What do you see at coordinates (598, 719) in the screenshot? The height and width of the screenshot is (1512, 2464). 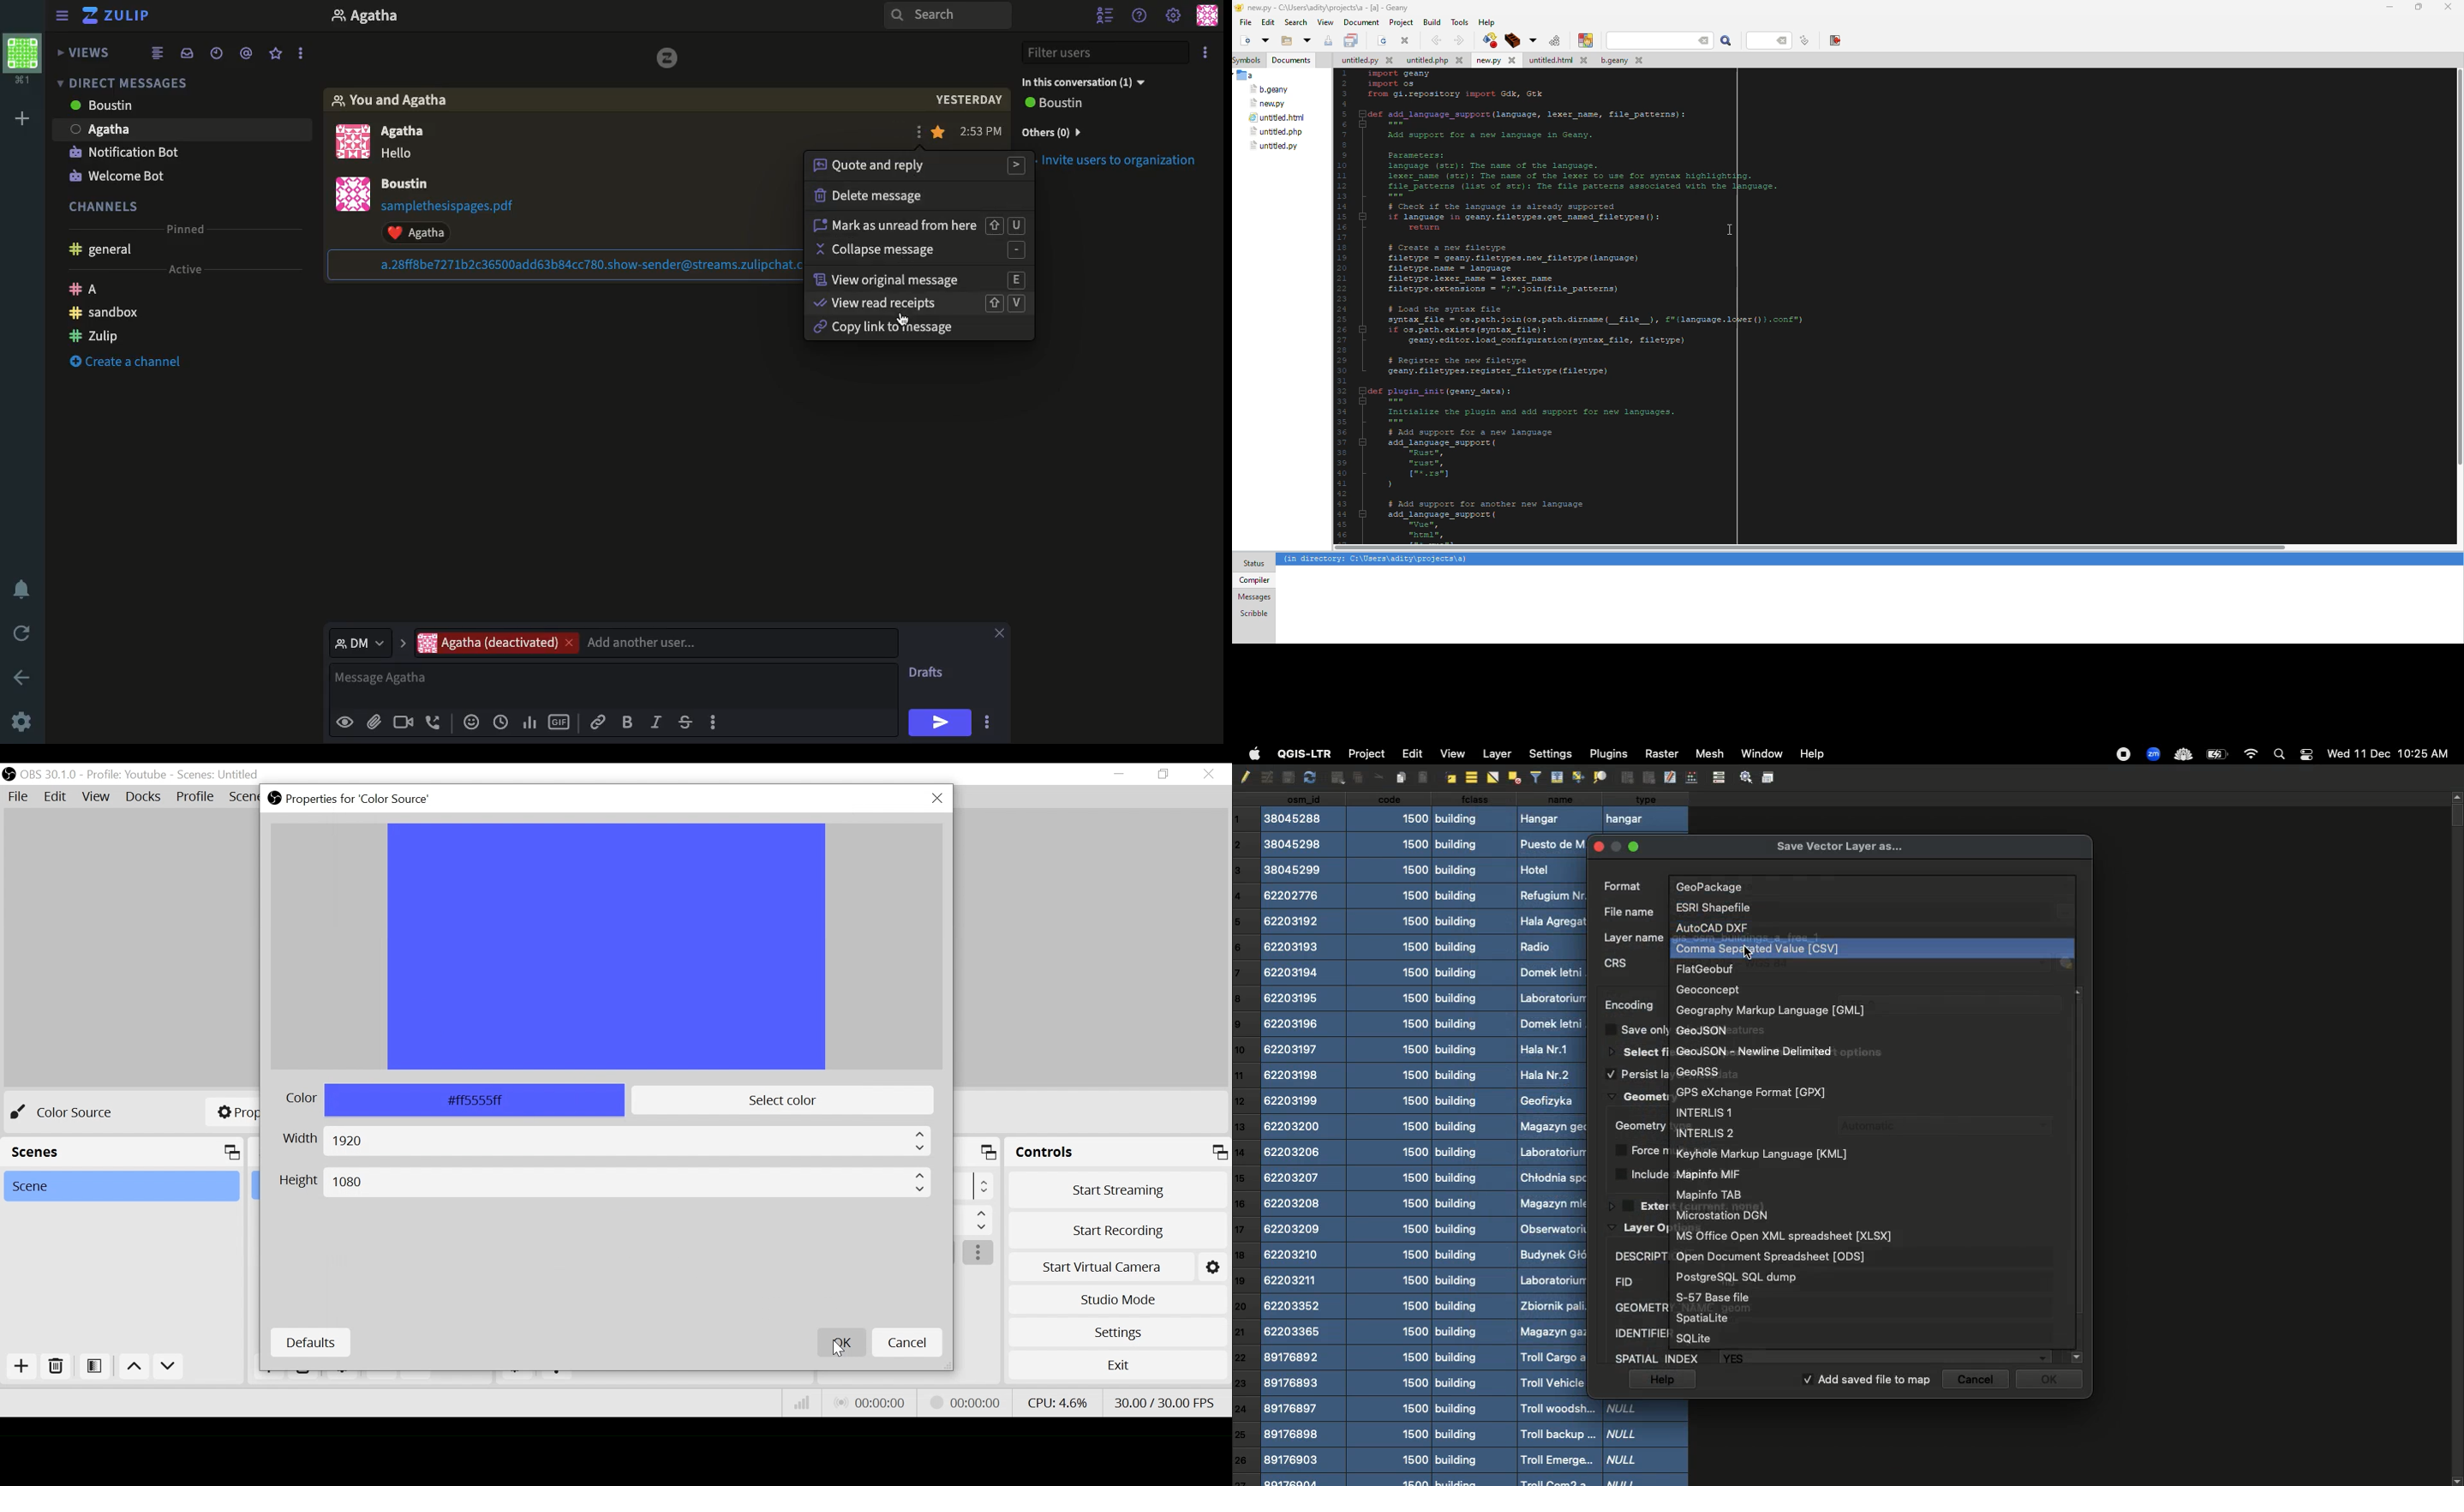 I see `Link` at bounding box center [598, 719].